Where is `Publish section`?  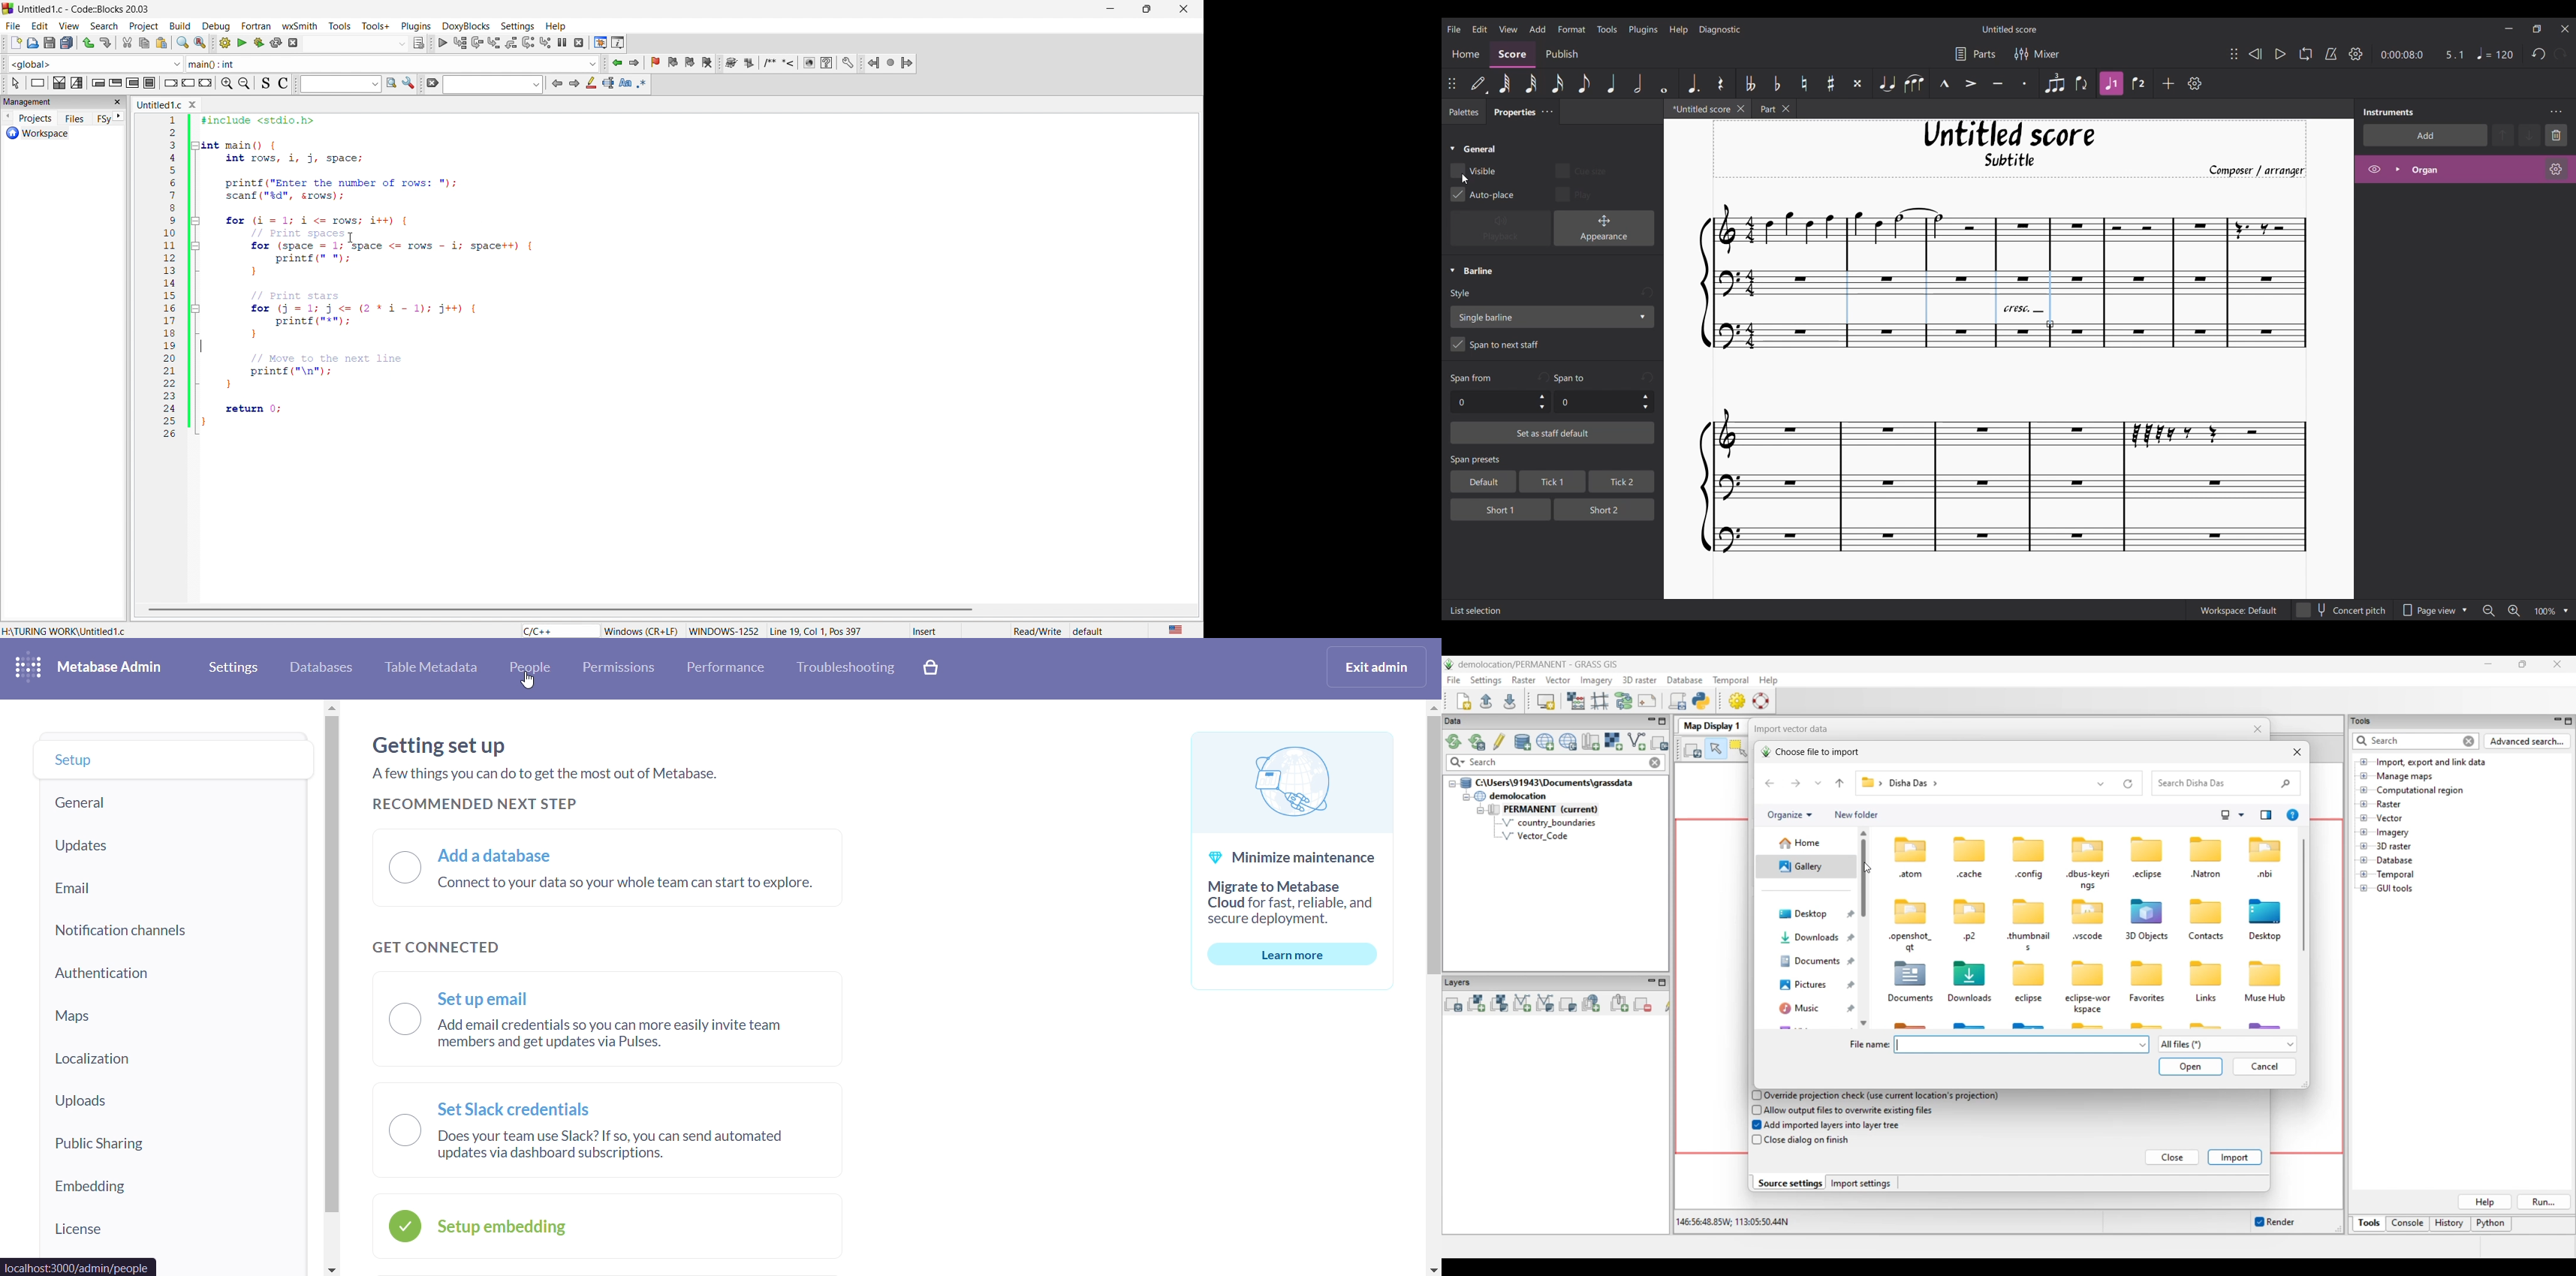 Publish section is located at coordinates (1561, 54).